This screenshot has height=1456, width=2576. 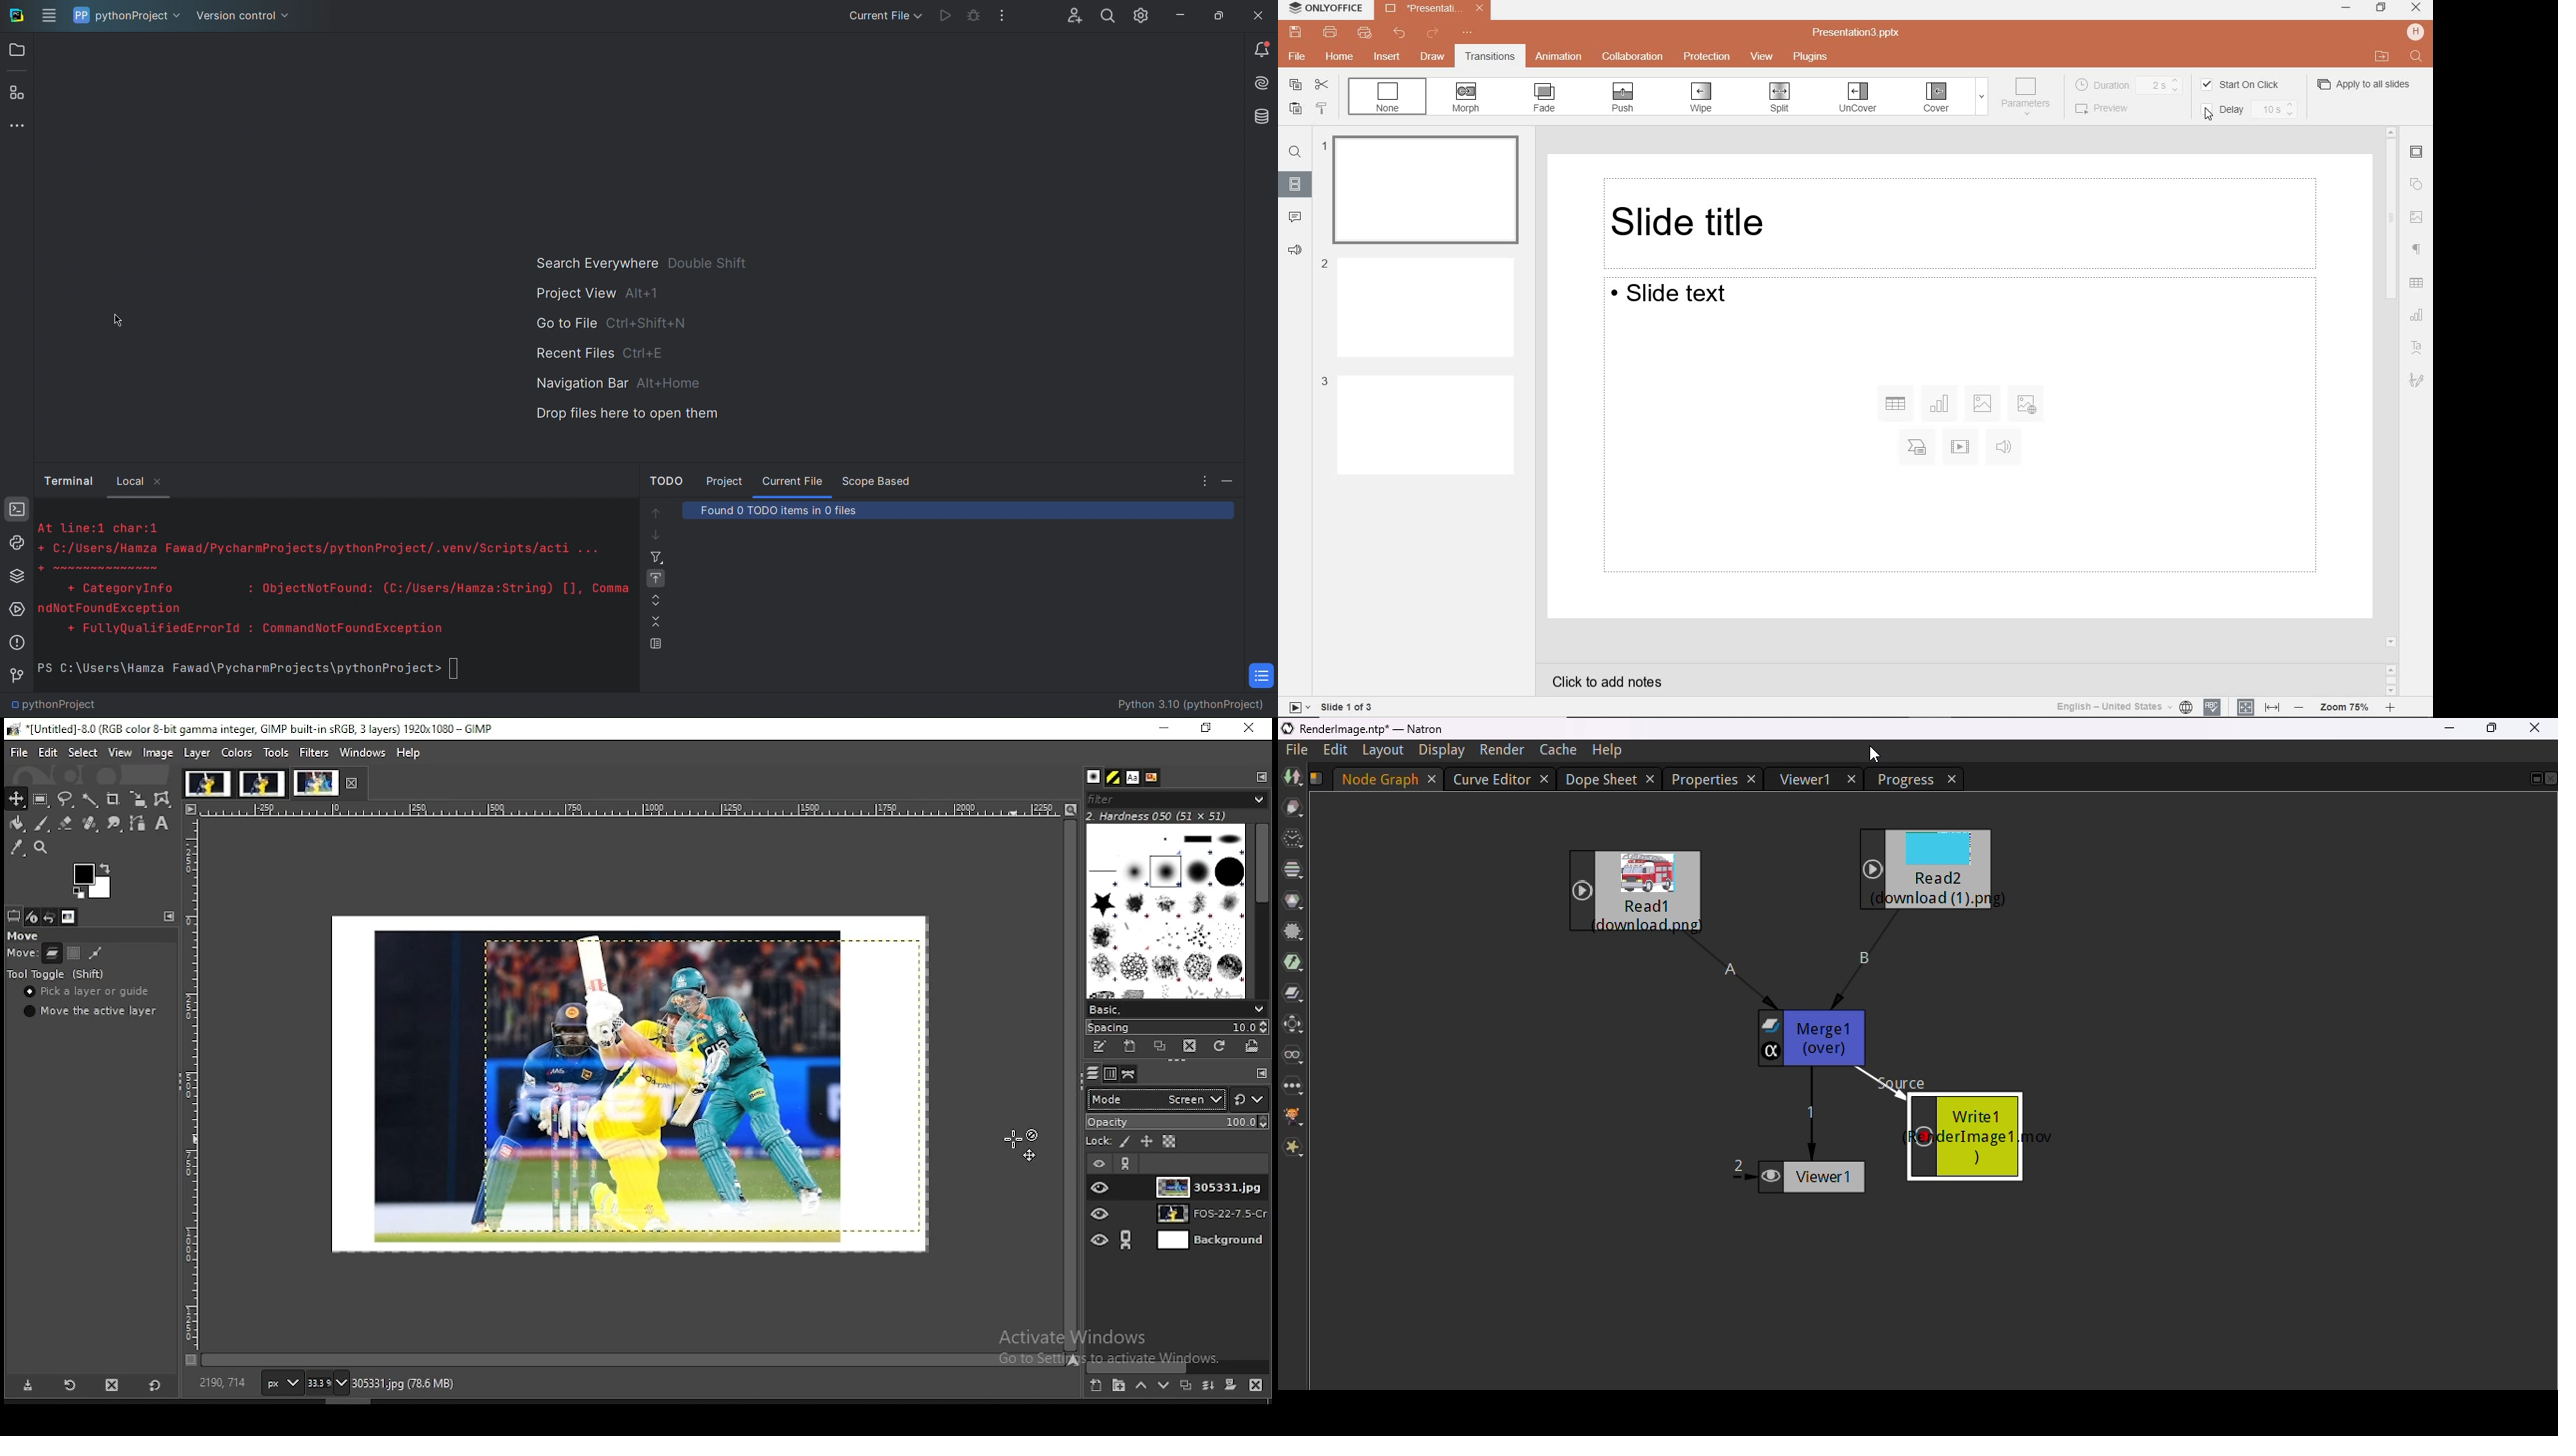 I want to click on Slide 2, so click(x=1418, y=305).